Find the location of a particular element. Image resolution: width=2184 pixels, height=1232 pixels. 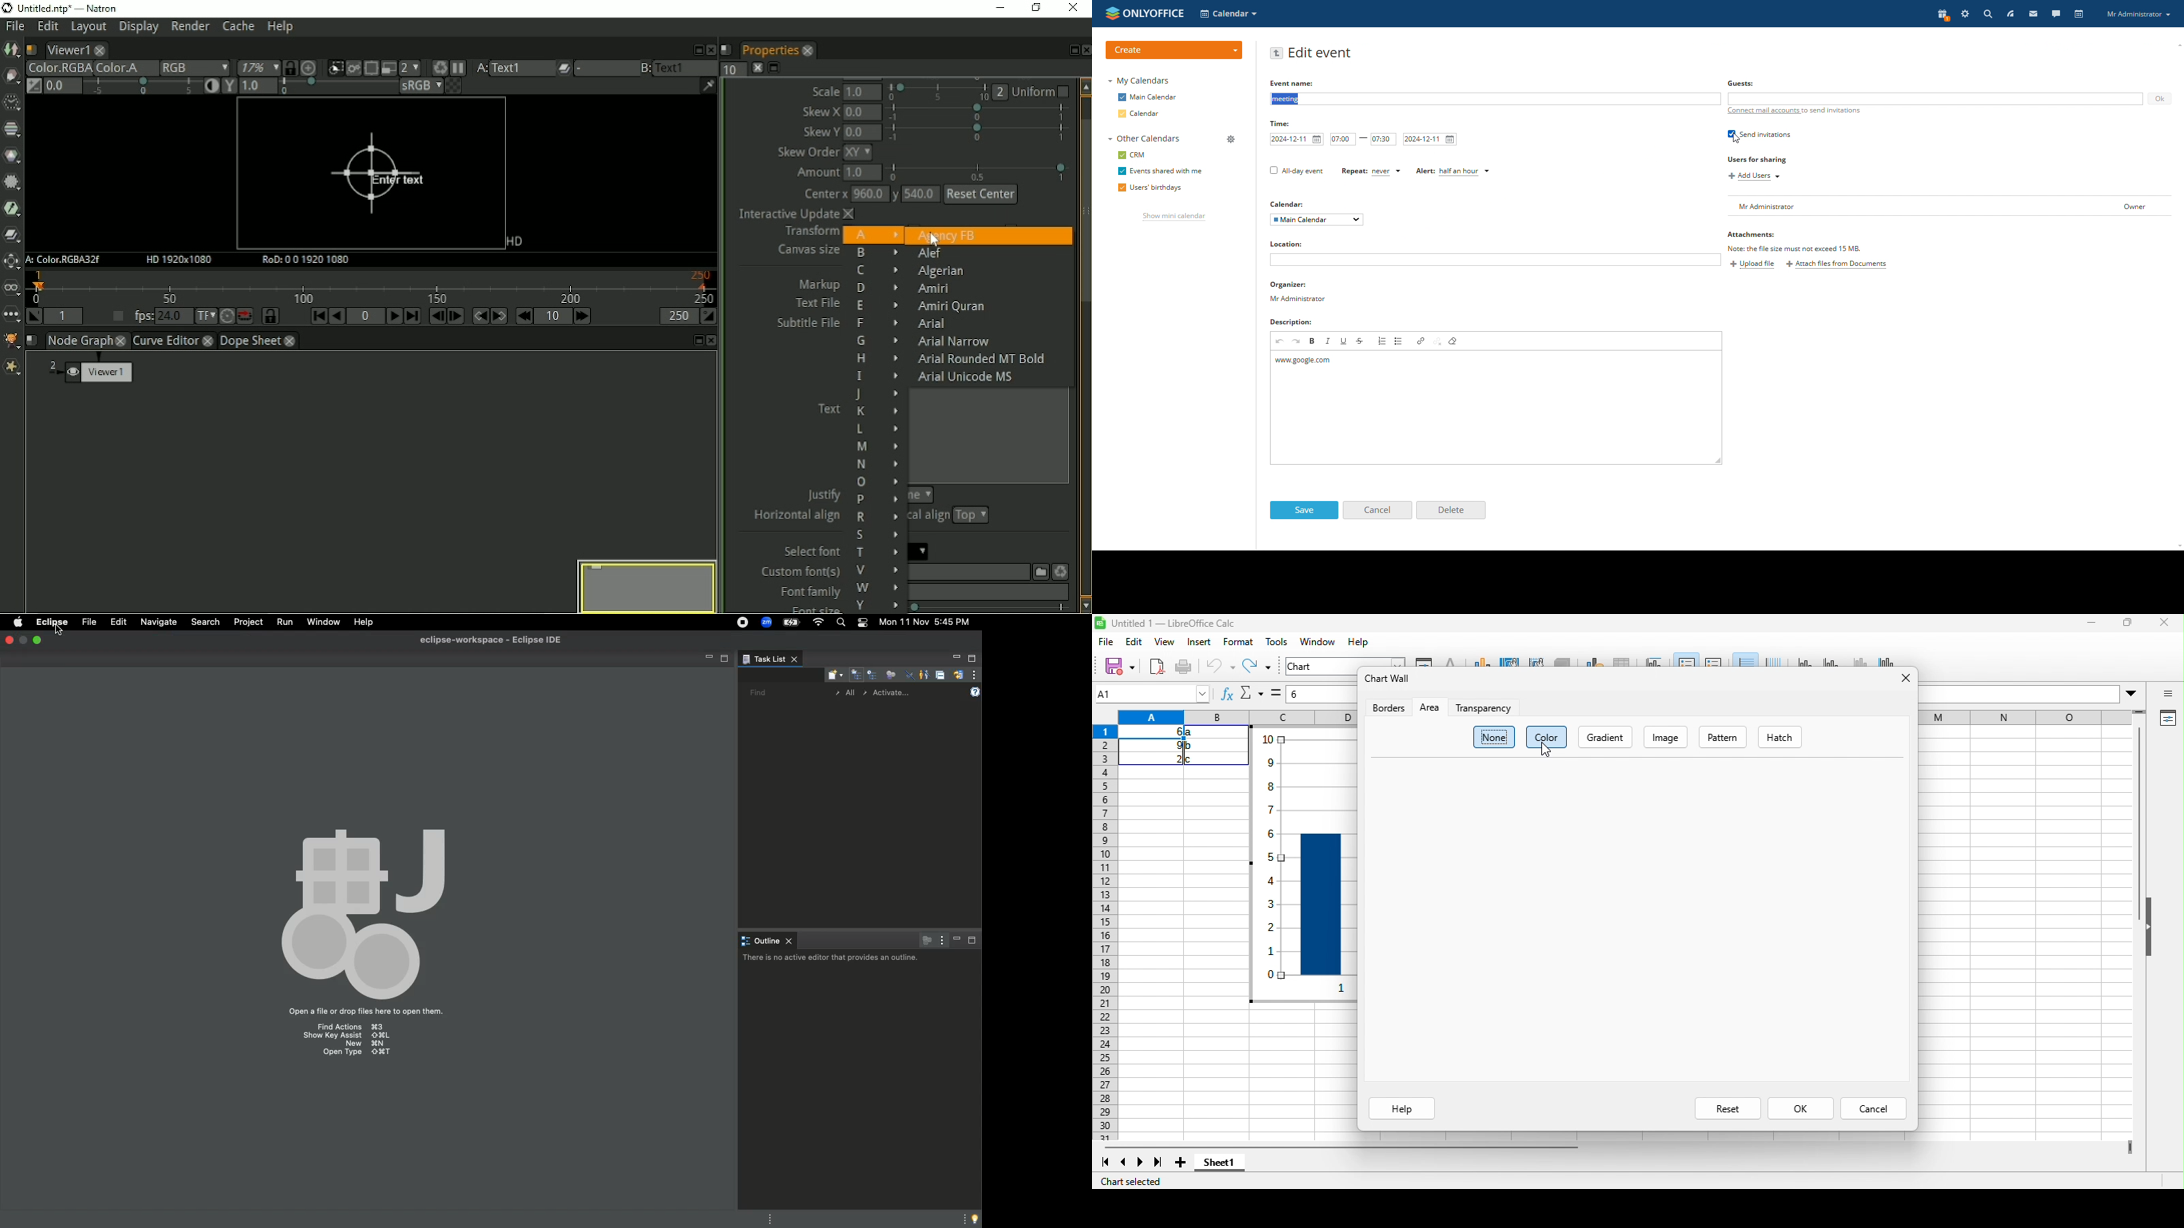

area is located at coordinates (1430, 708).